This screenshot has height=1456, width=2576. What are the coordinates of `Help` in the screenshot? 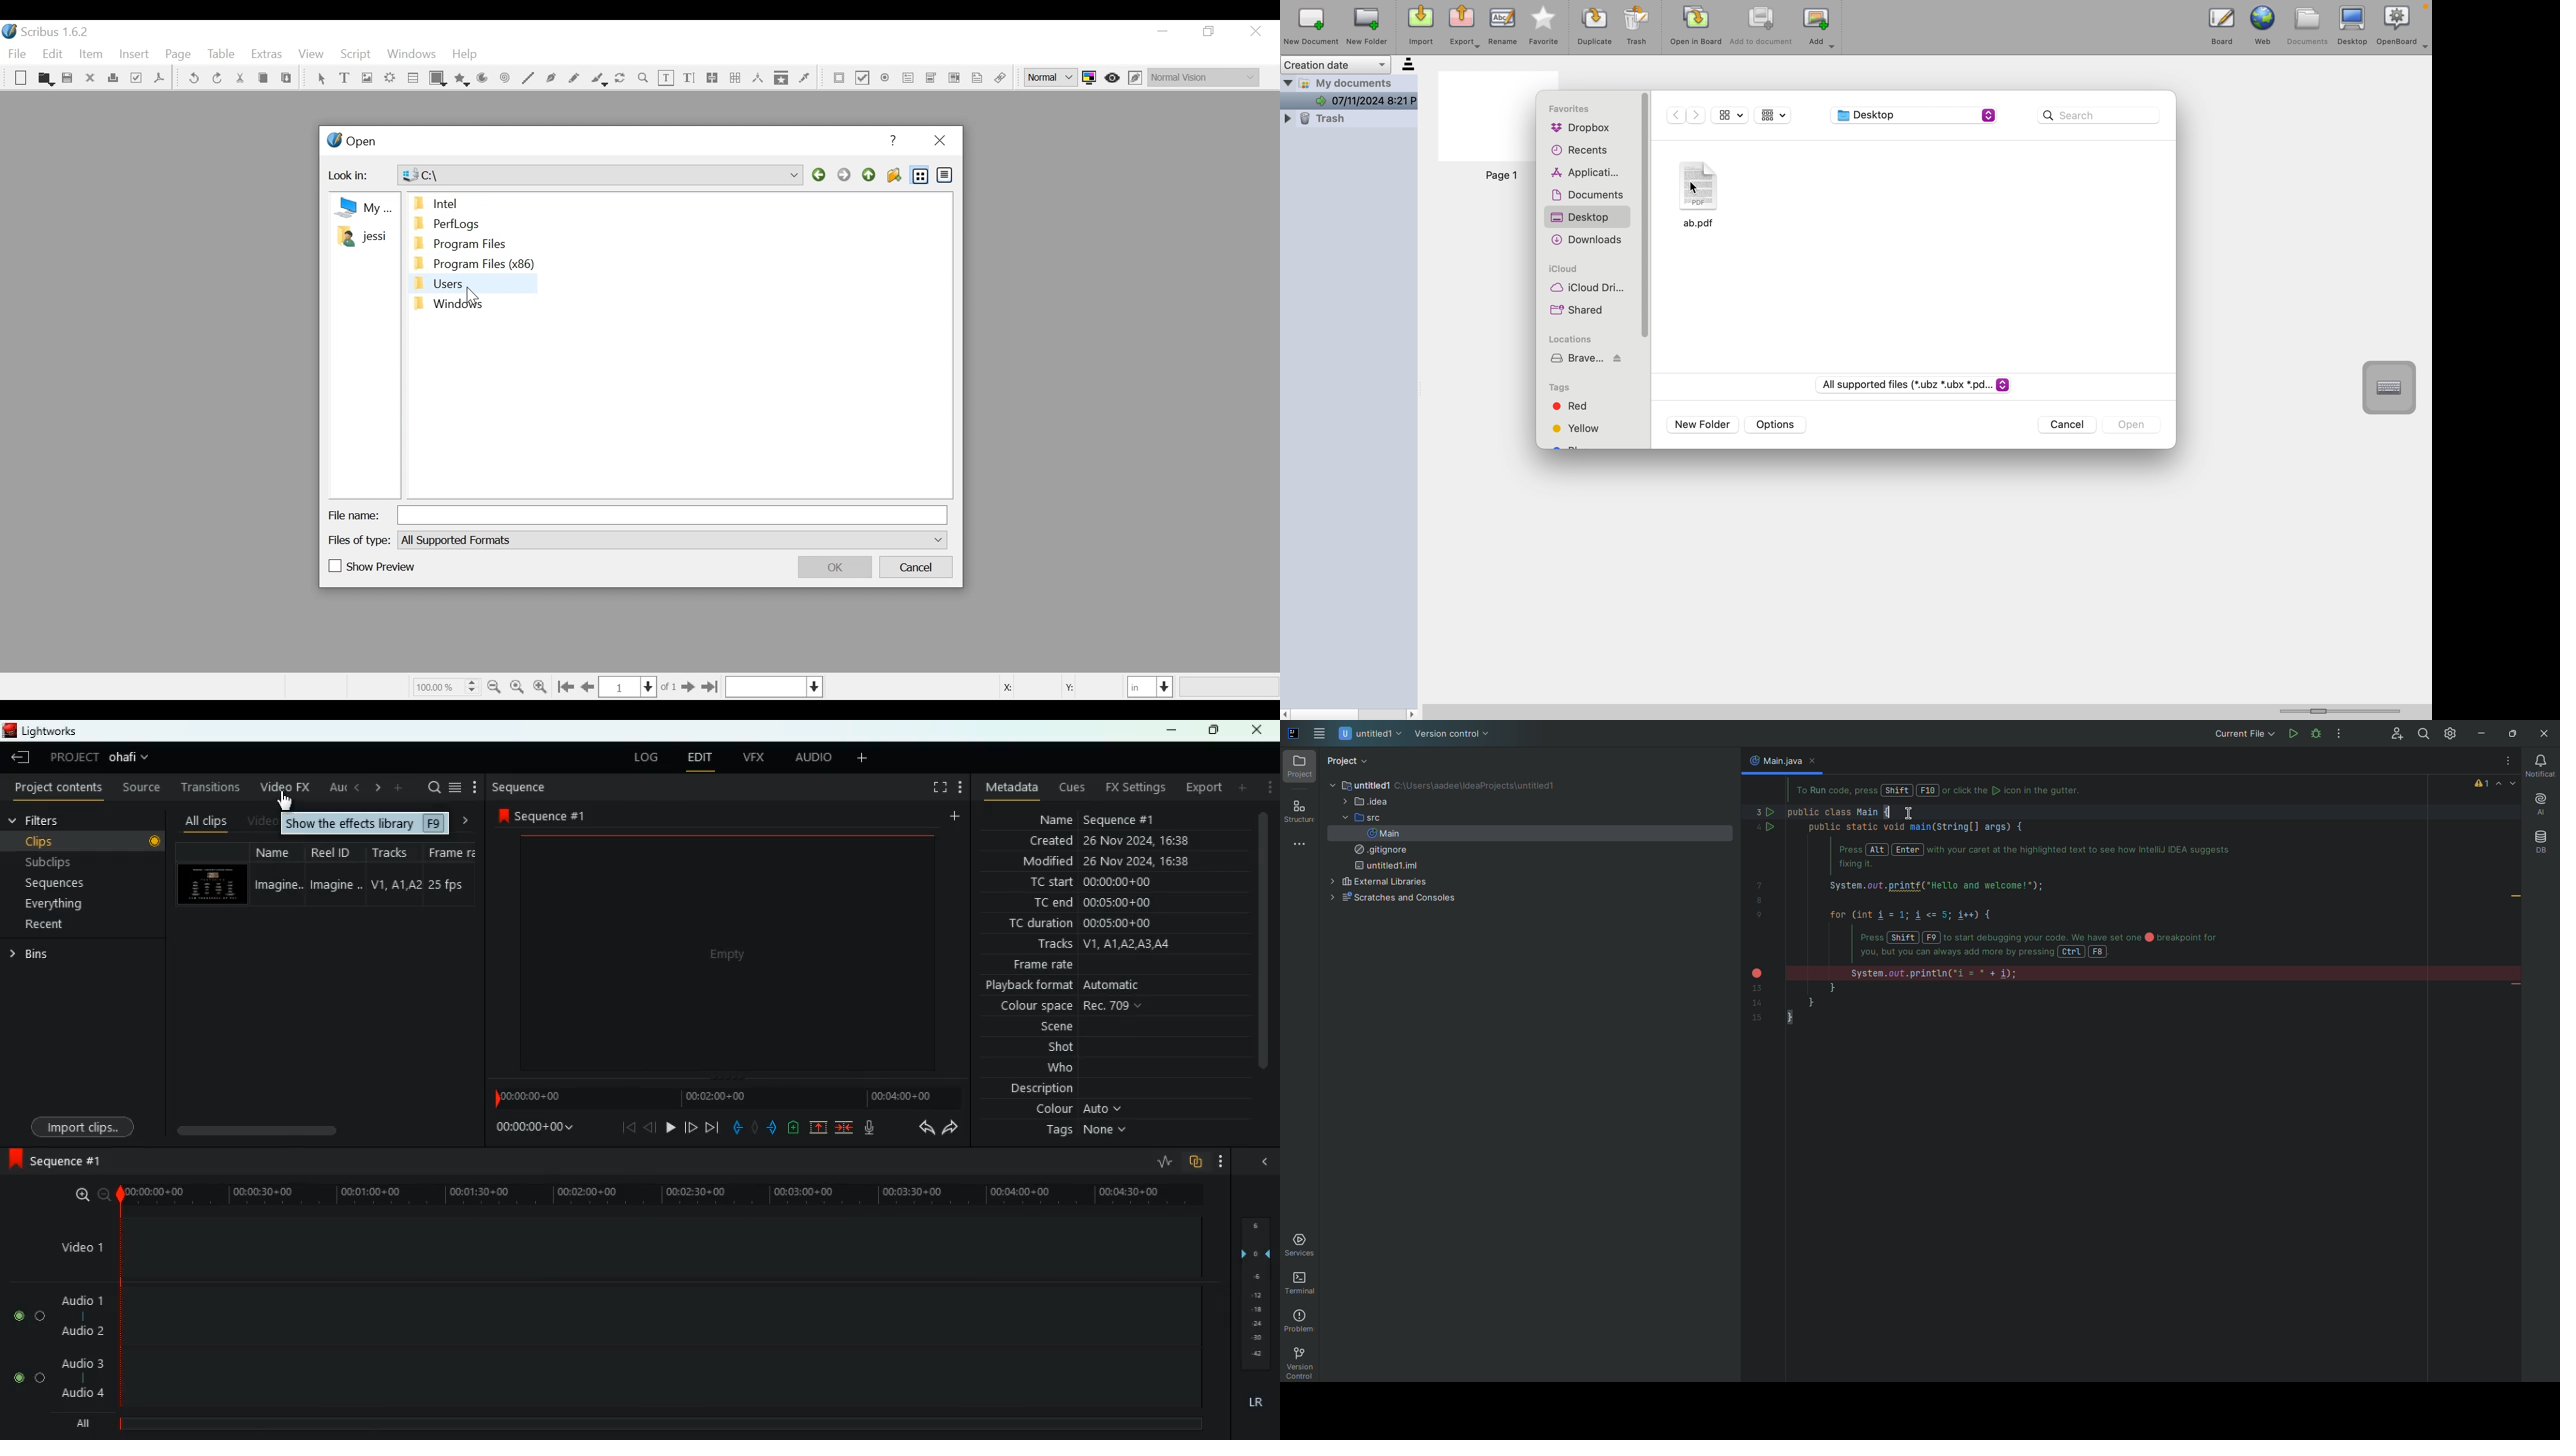 It's located at (895, 141).